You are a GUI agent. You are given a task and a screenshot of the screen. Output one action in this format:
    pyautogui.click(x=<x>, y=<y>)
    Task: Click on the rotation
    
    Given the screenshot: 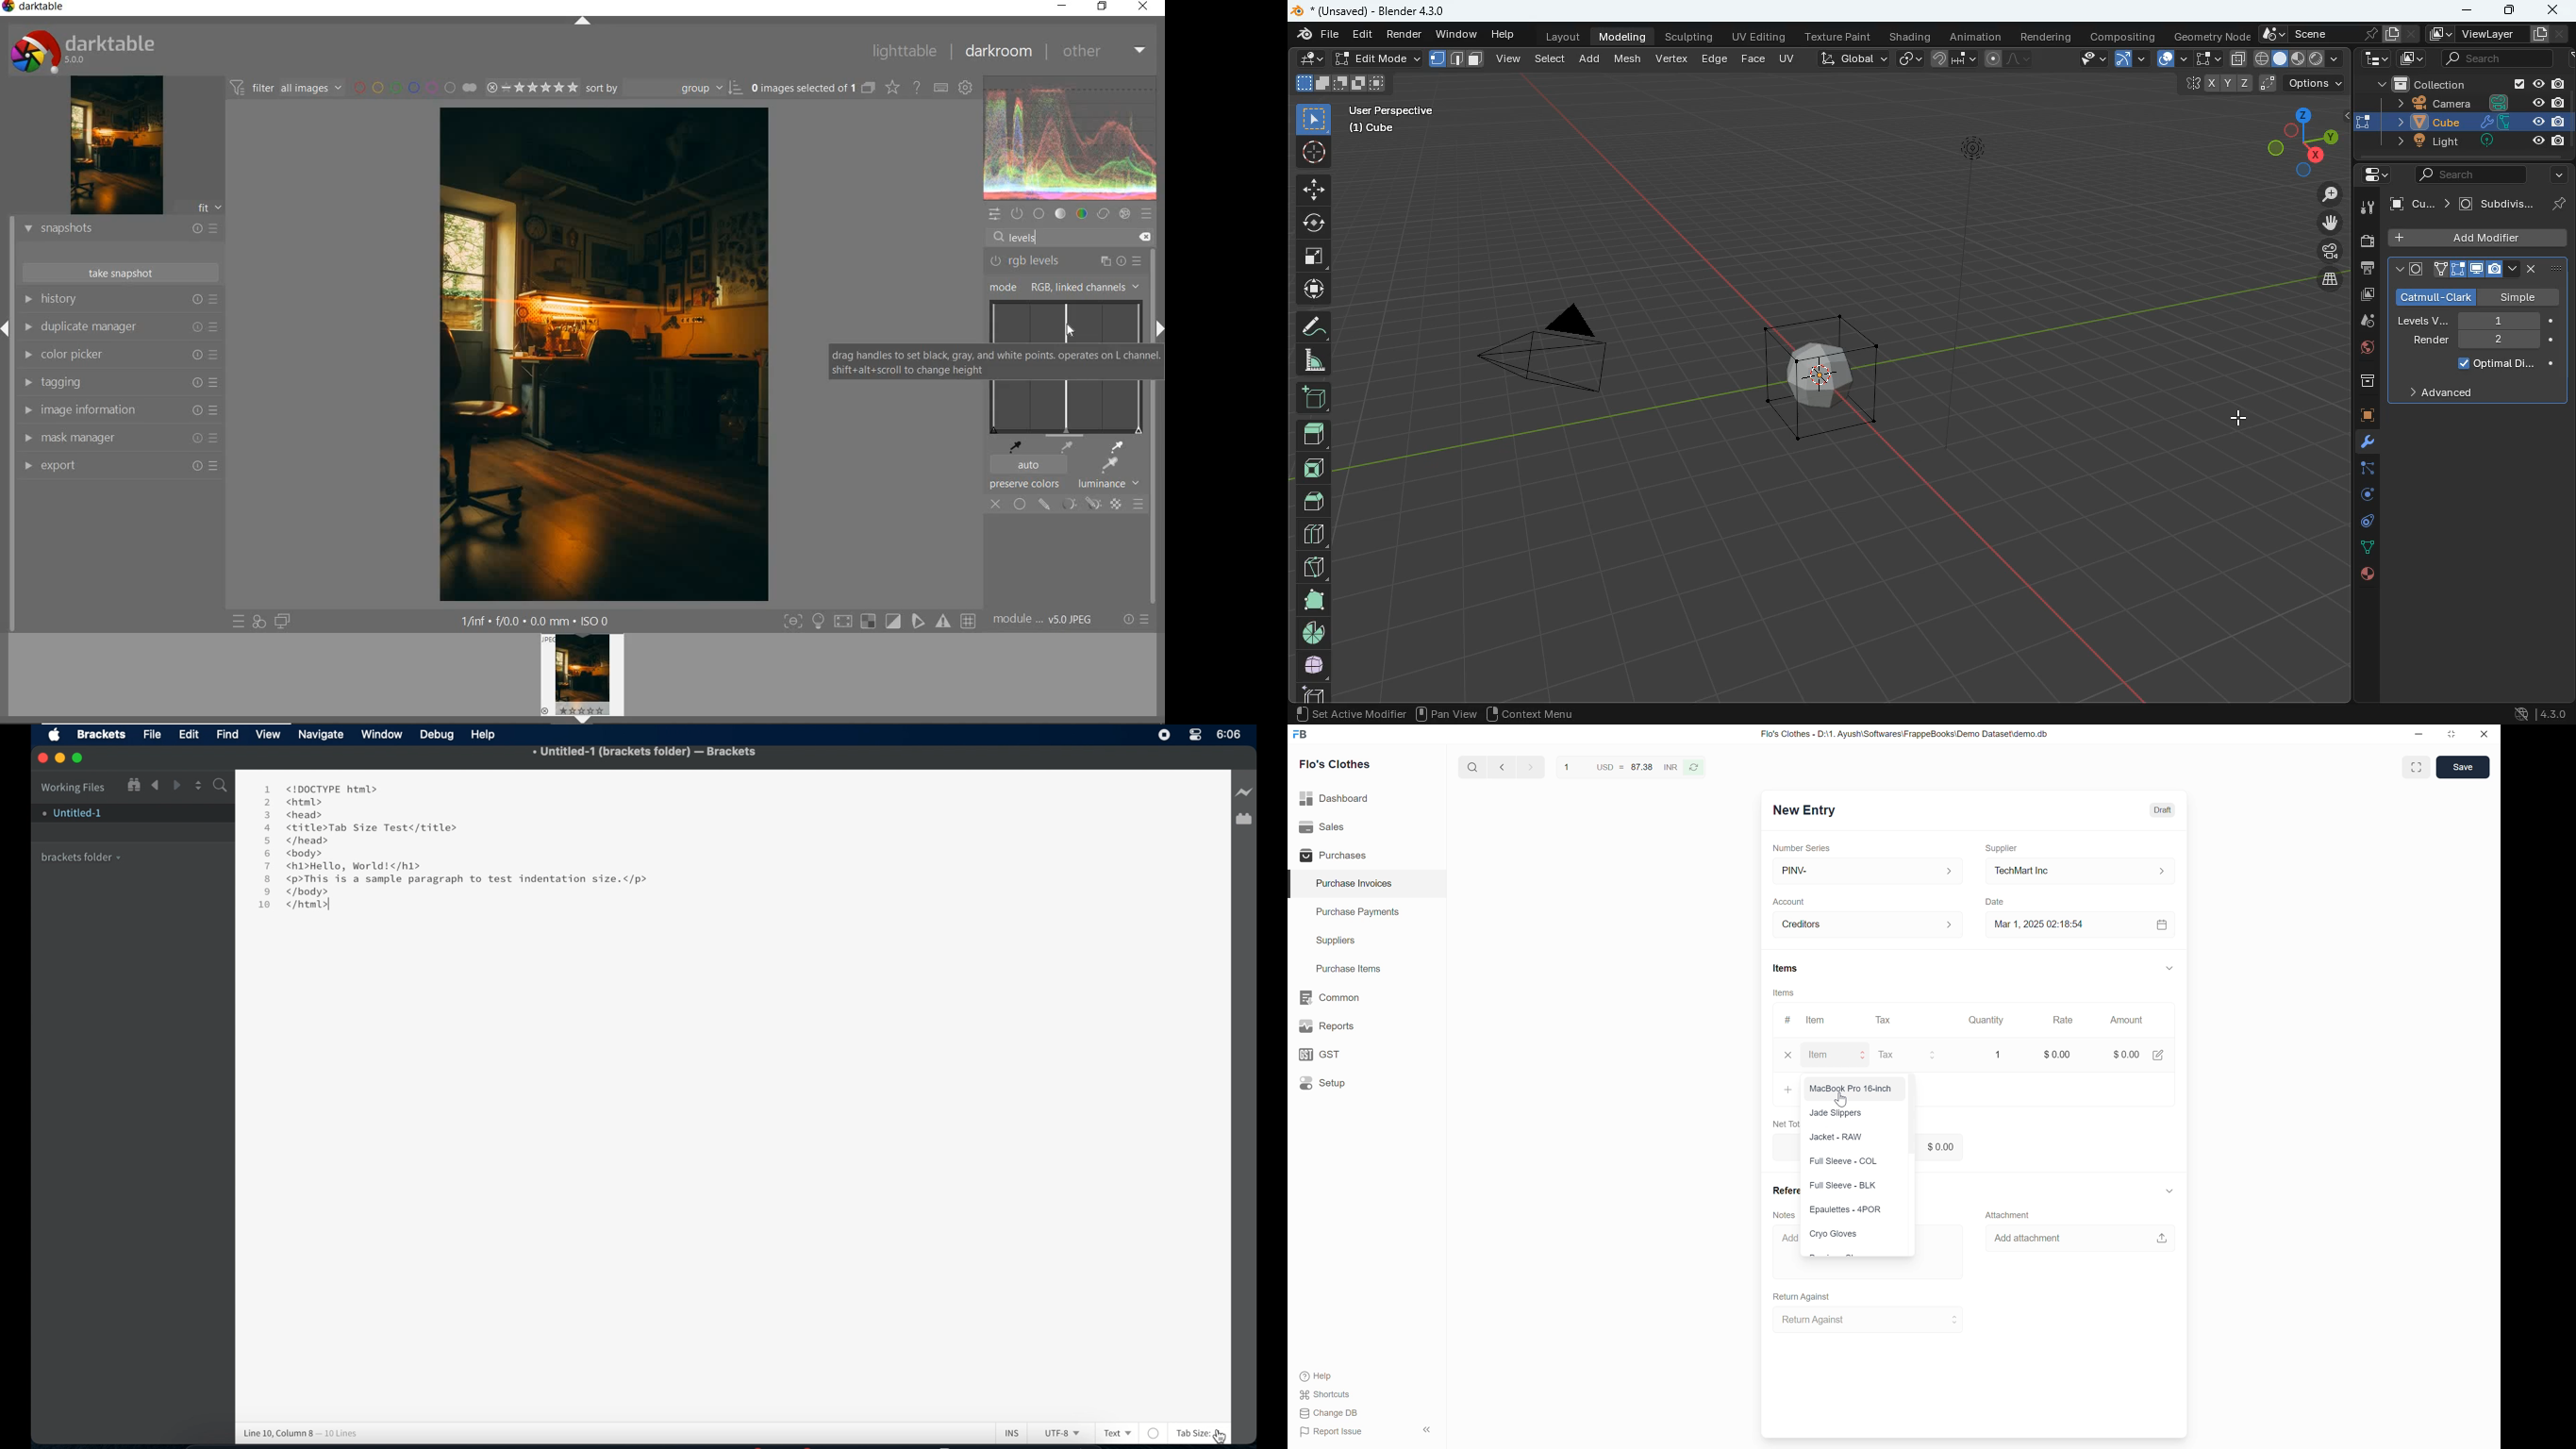 What is the action you would take?
    pyautogui.click(x=2363, y=495)
    